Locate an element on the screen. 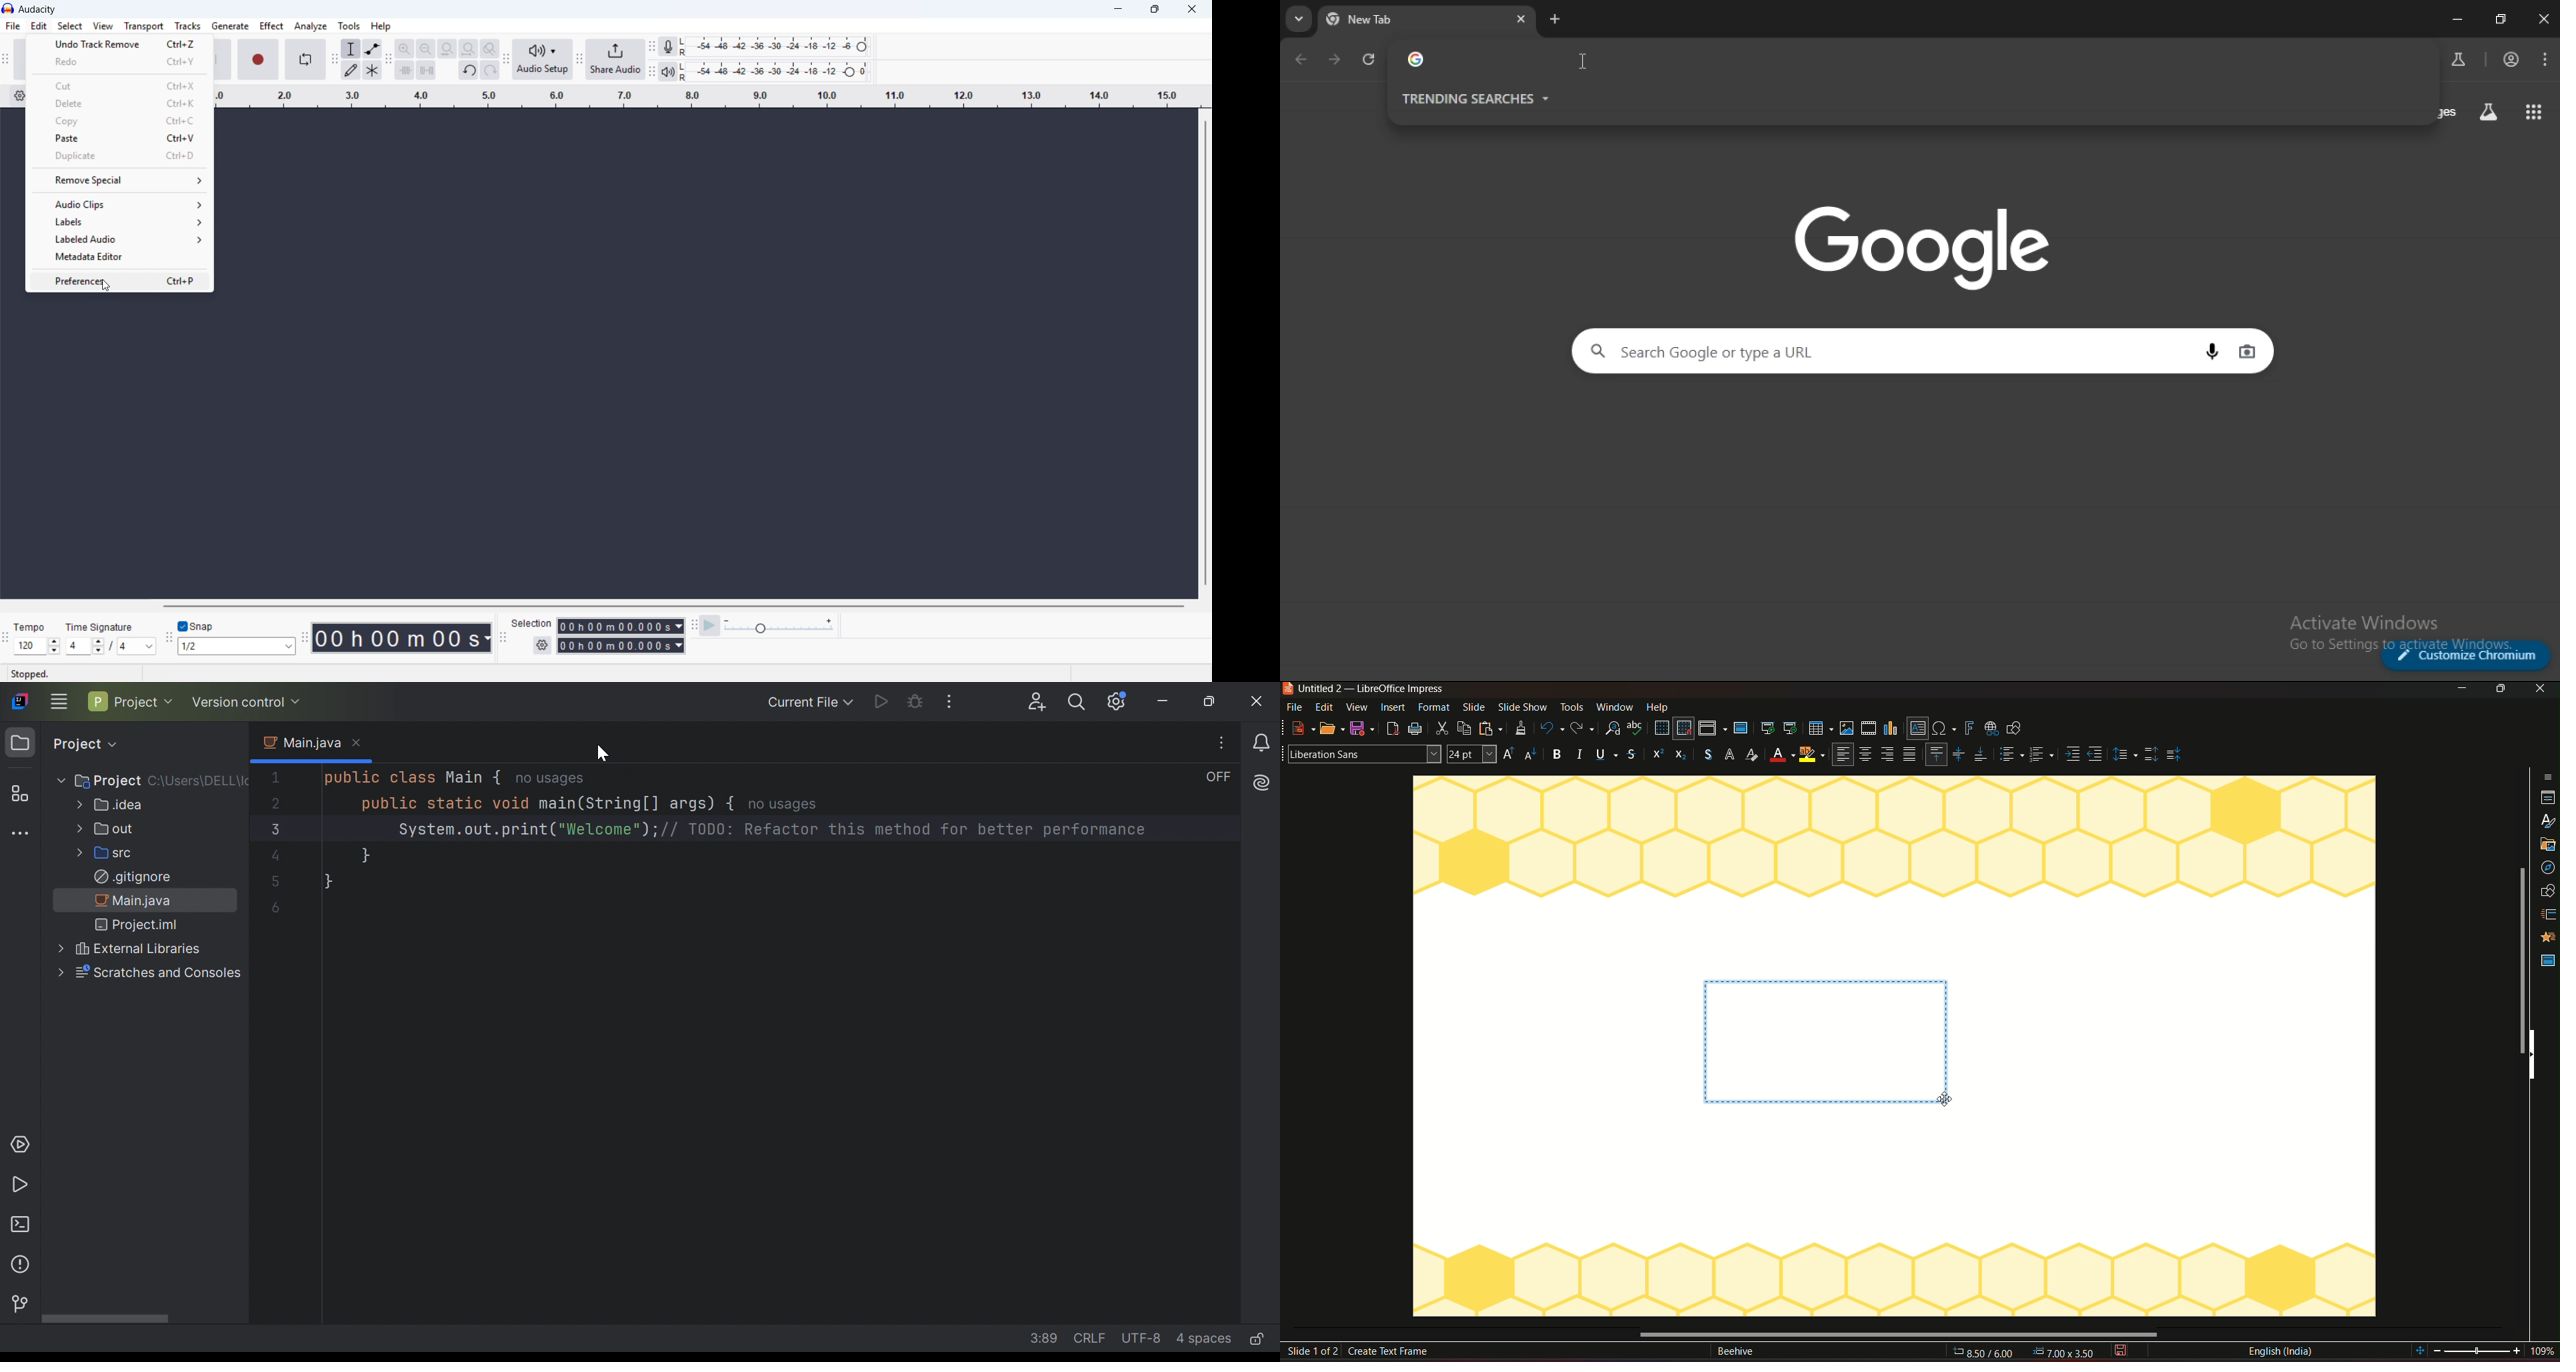  paste is located at coordinates (1490, 727).